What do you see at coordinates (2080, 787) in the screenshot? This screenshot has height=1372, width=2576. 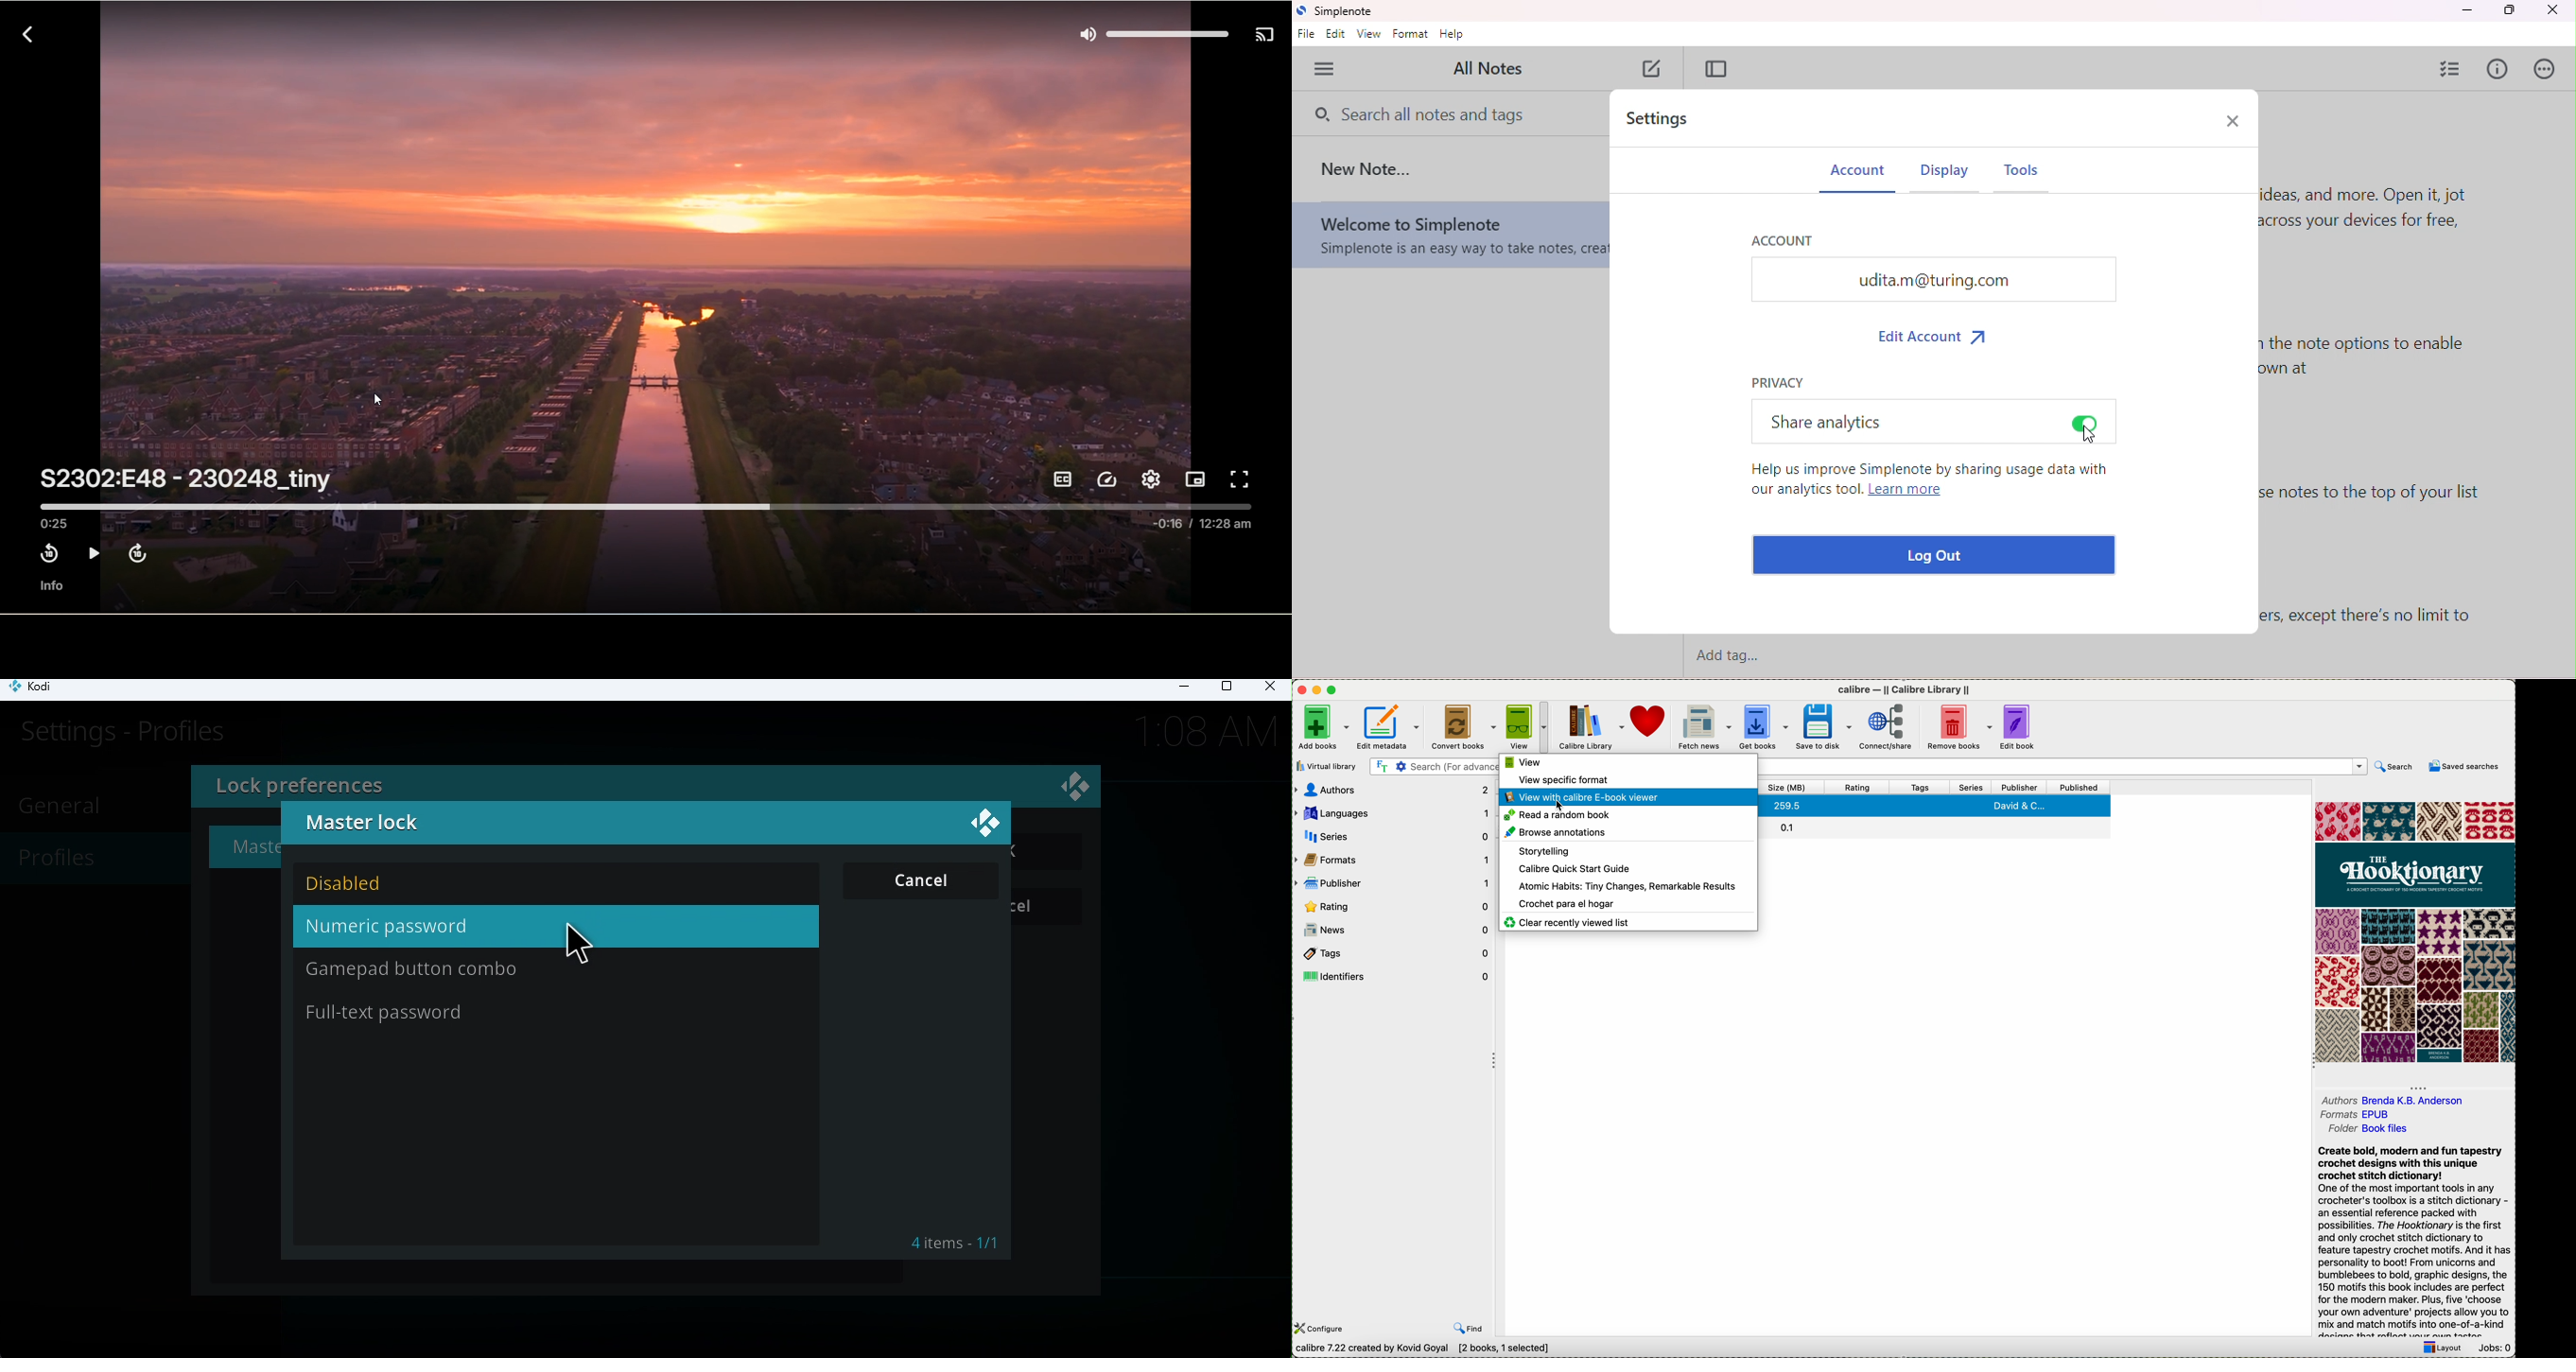 I see `published` at bounding box center [2080, 787].